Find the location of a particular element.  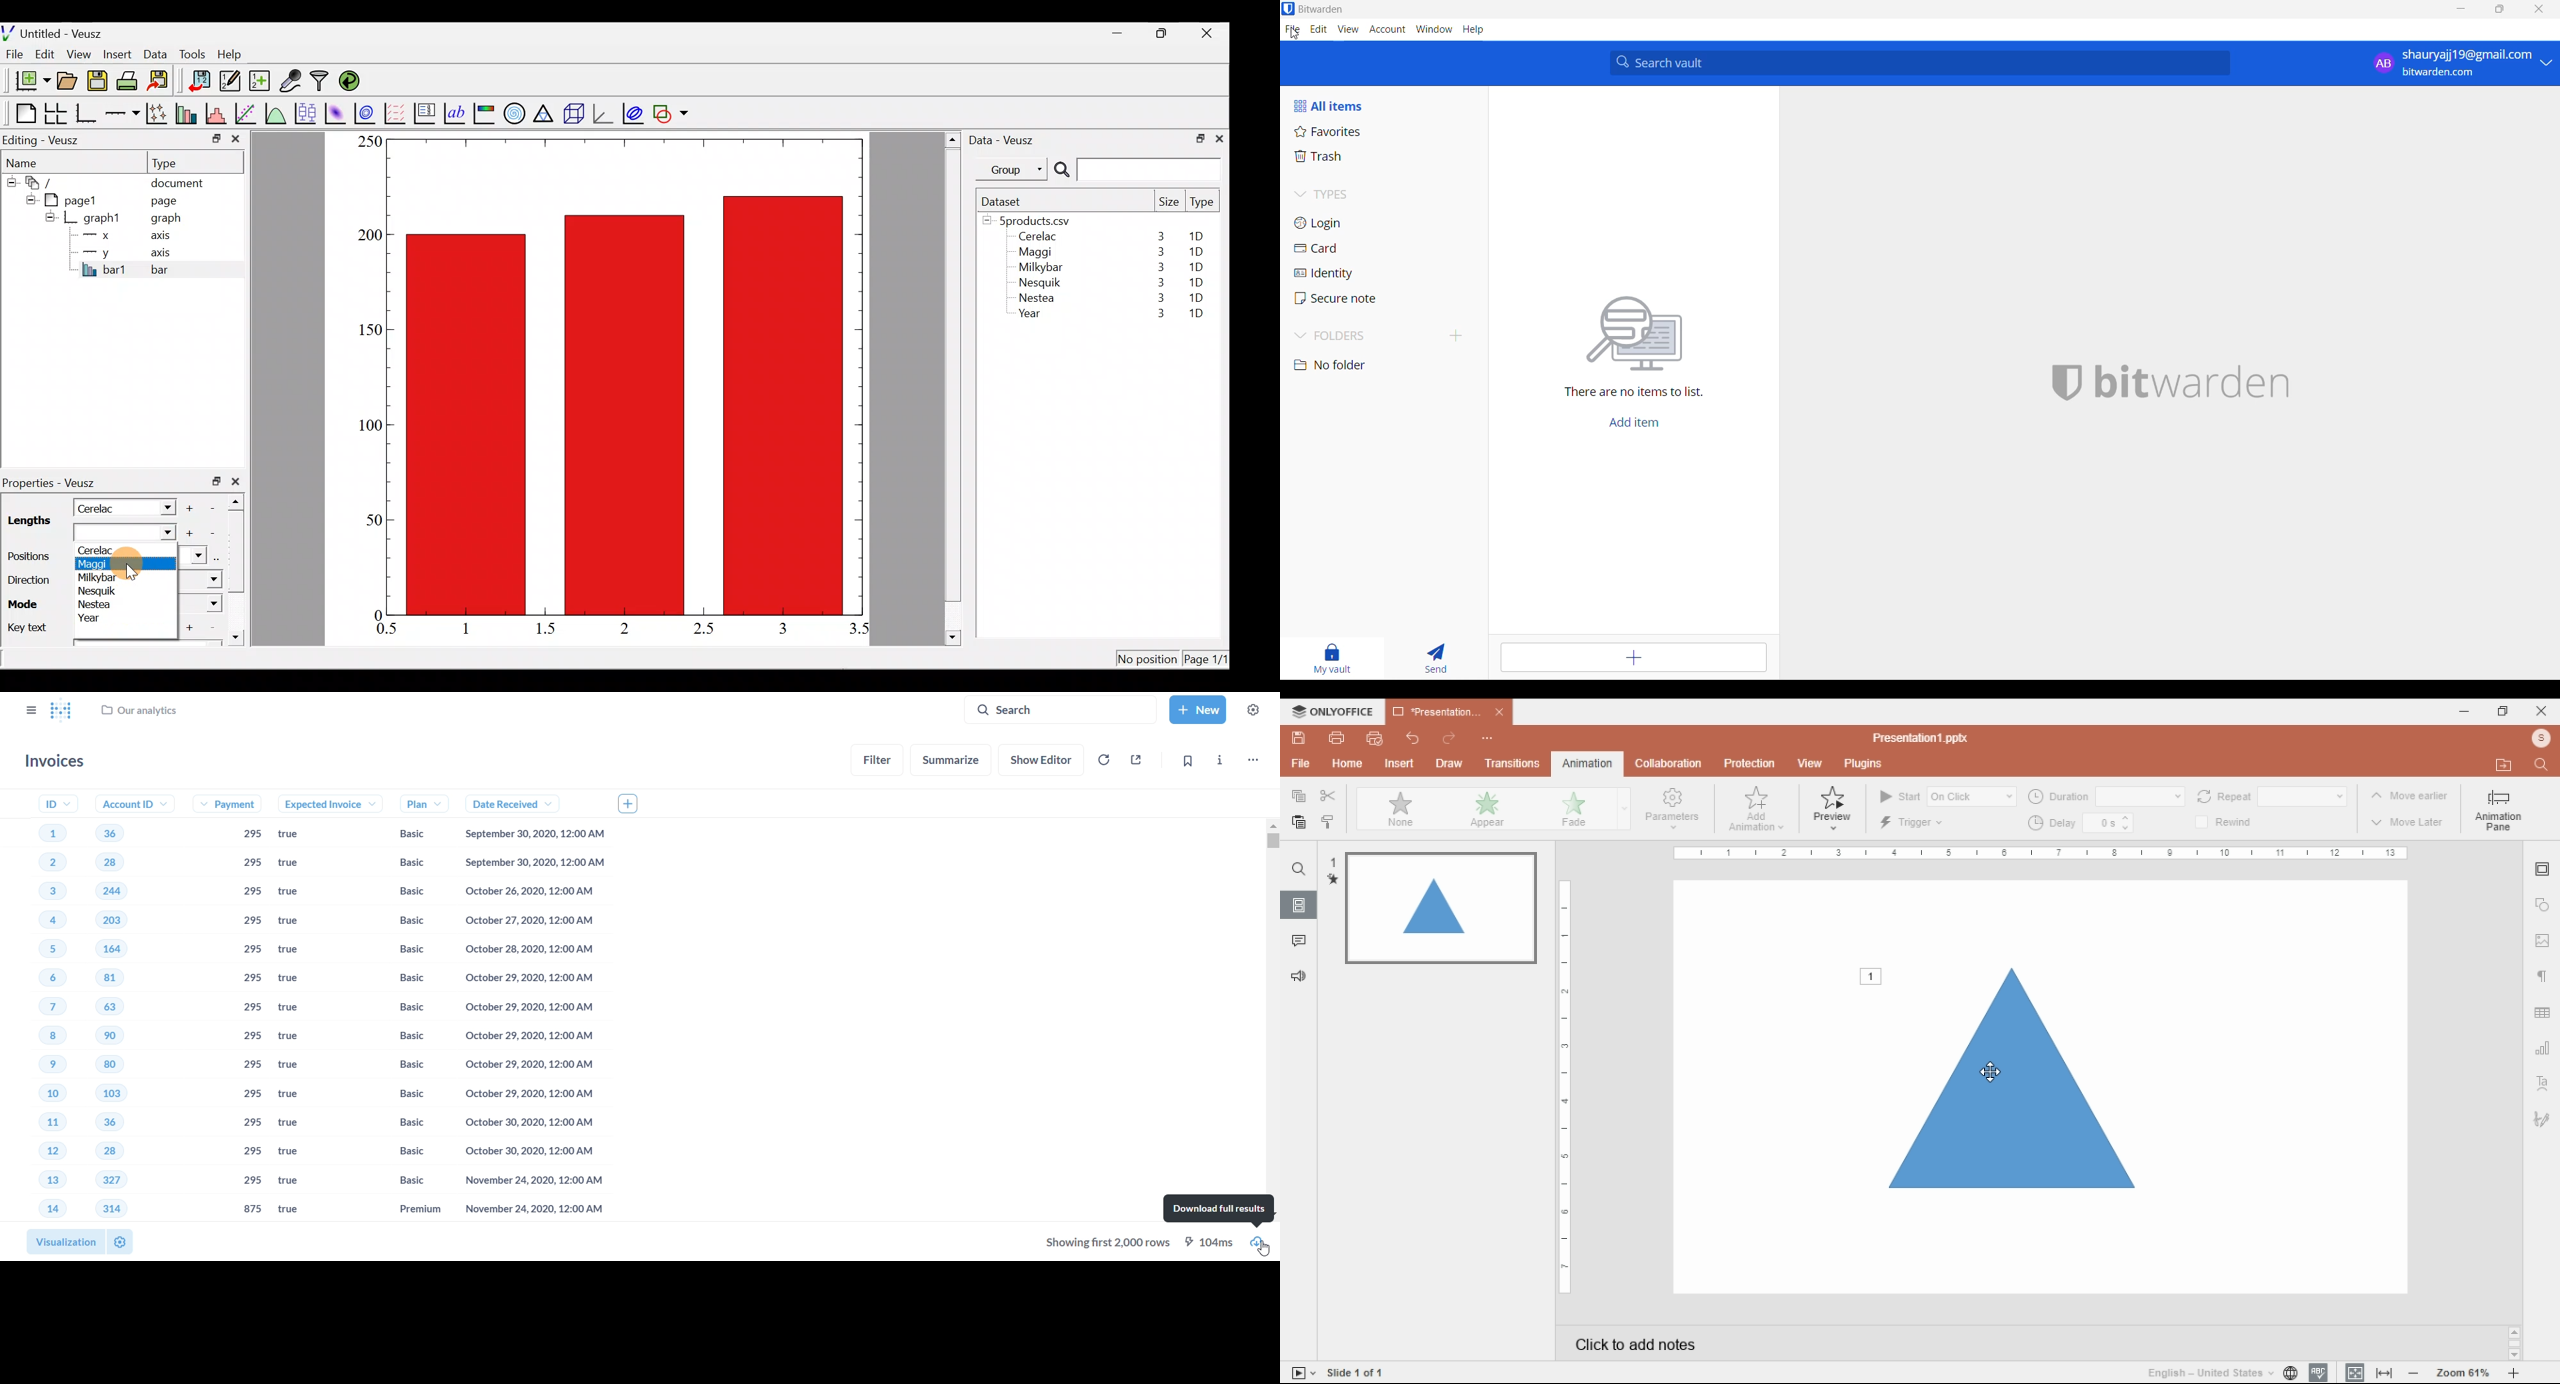

shape (animated) is located at coordinates (1996, 1076).